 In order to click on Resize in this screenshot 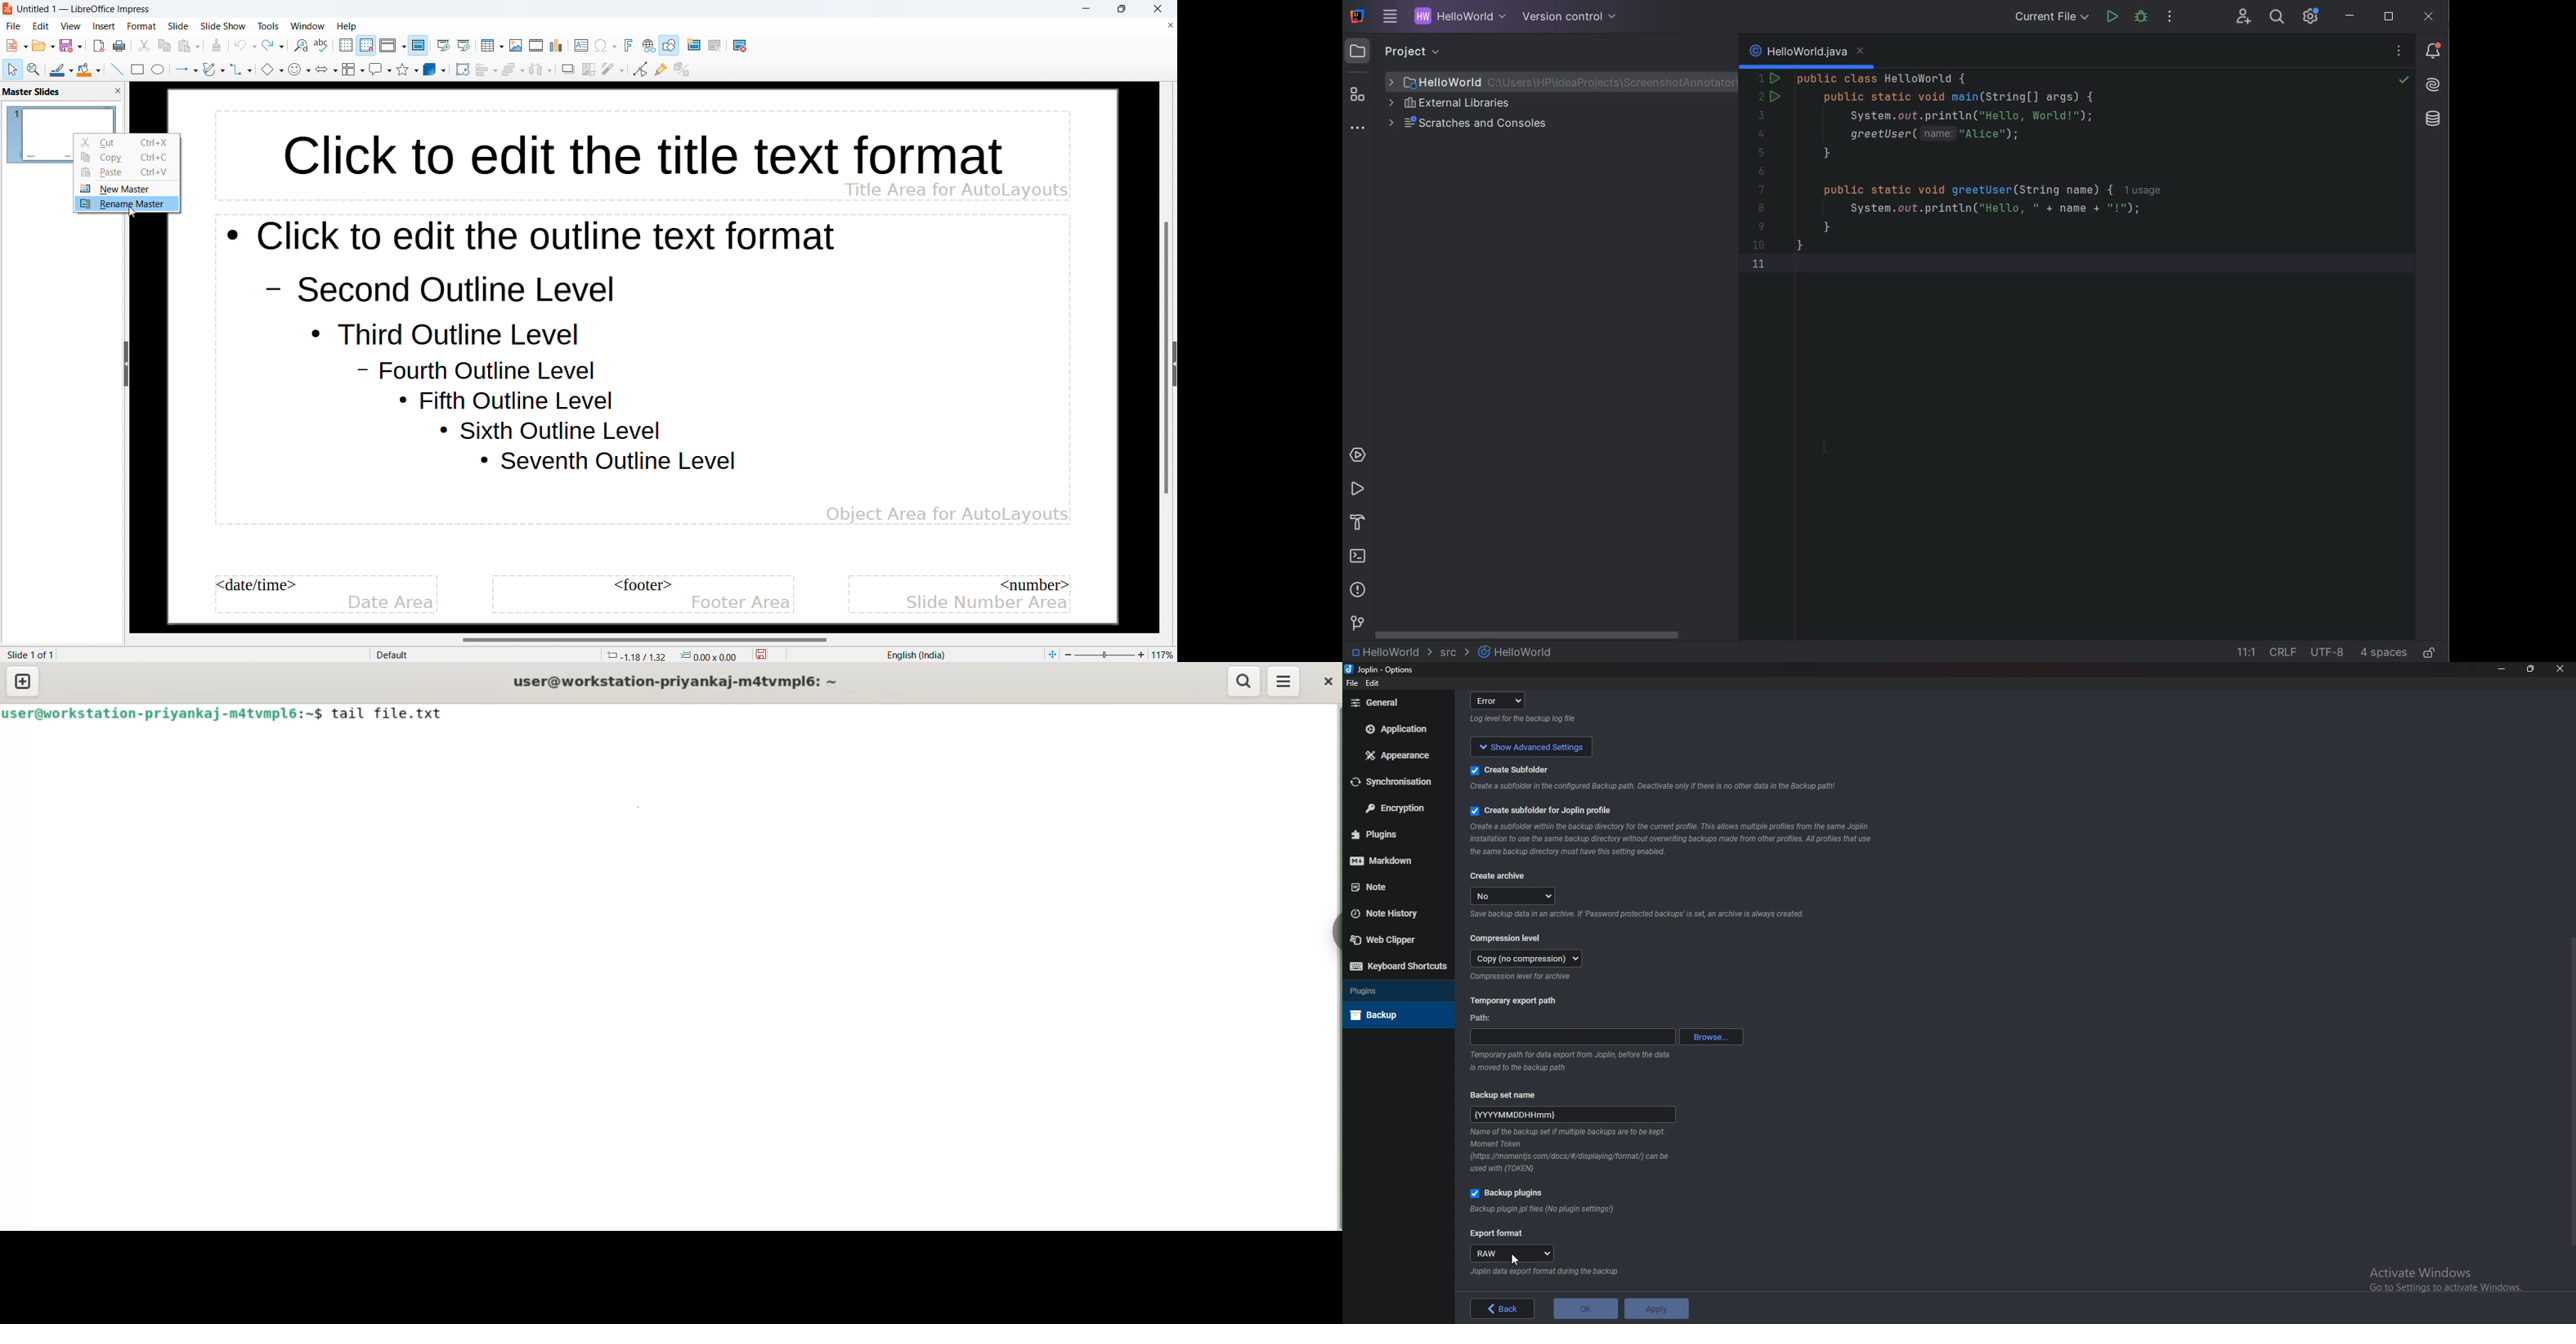, I will do `click(2532, 669)`.